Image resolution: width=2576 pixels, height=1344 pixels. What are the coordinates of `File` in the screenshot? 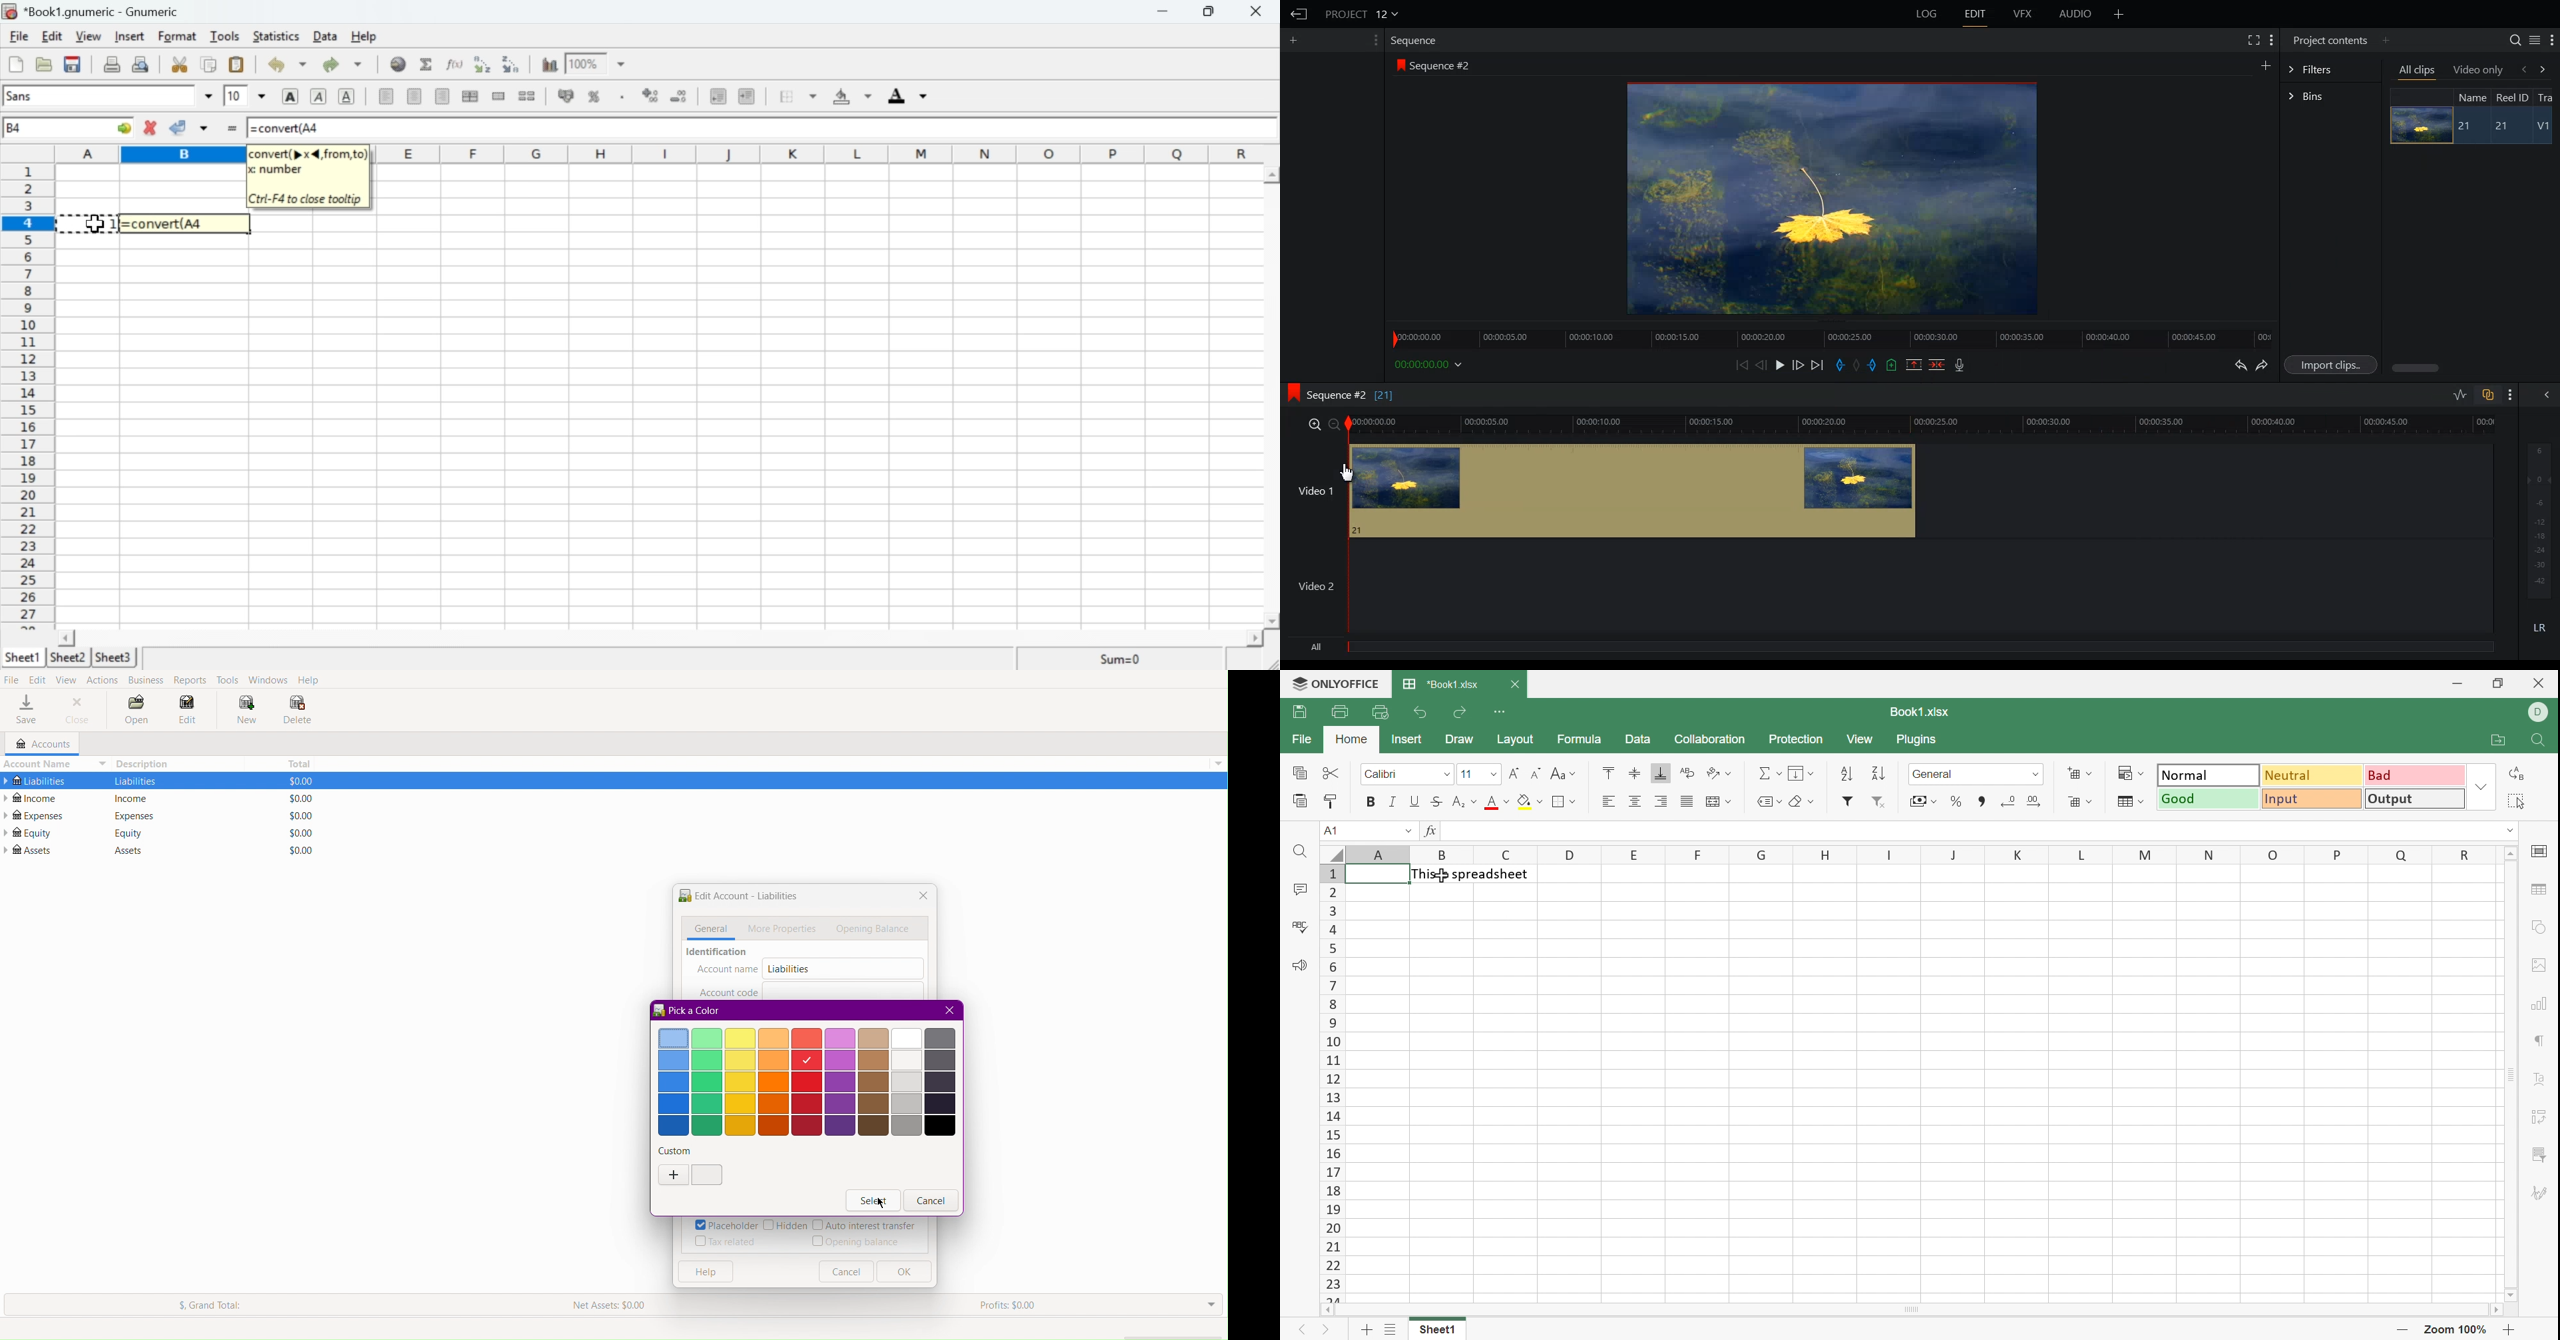 It's located at (19, 36).